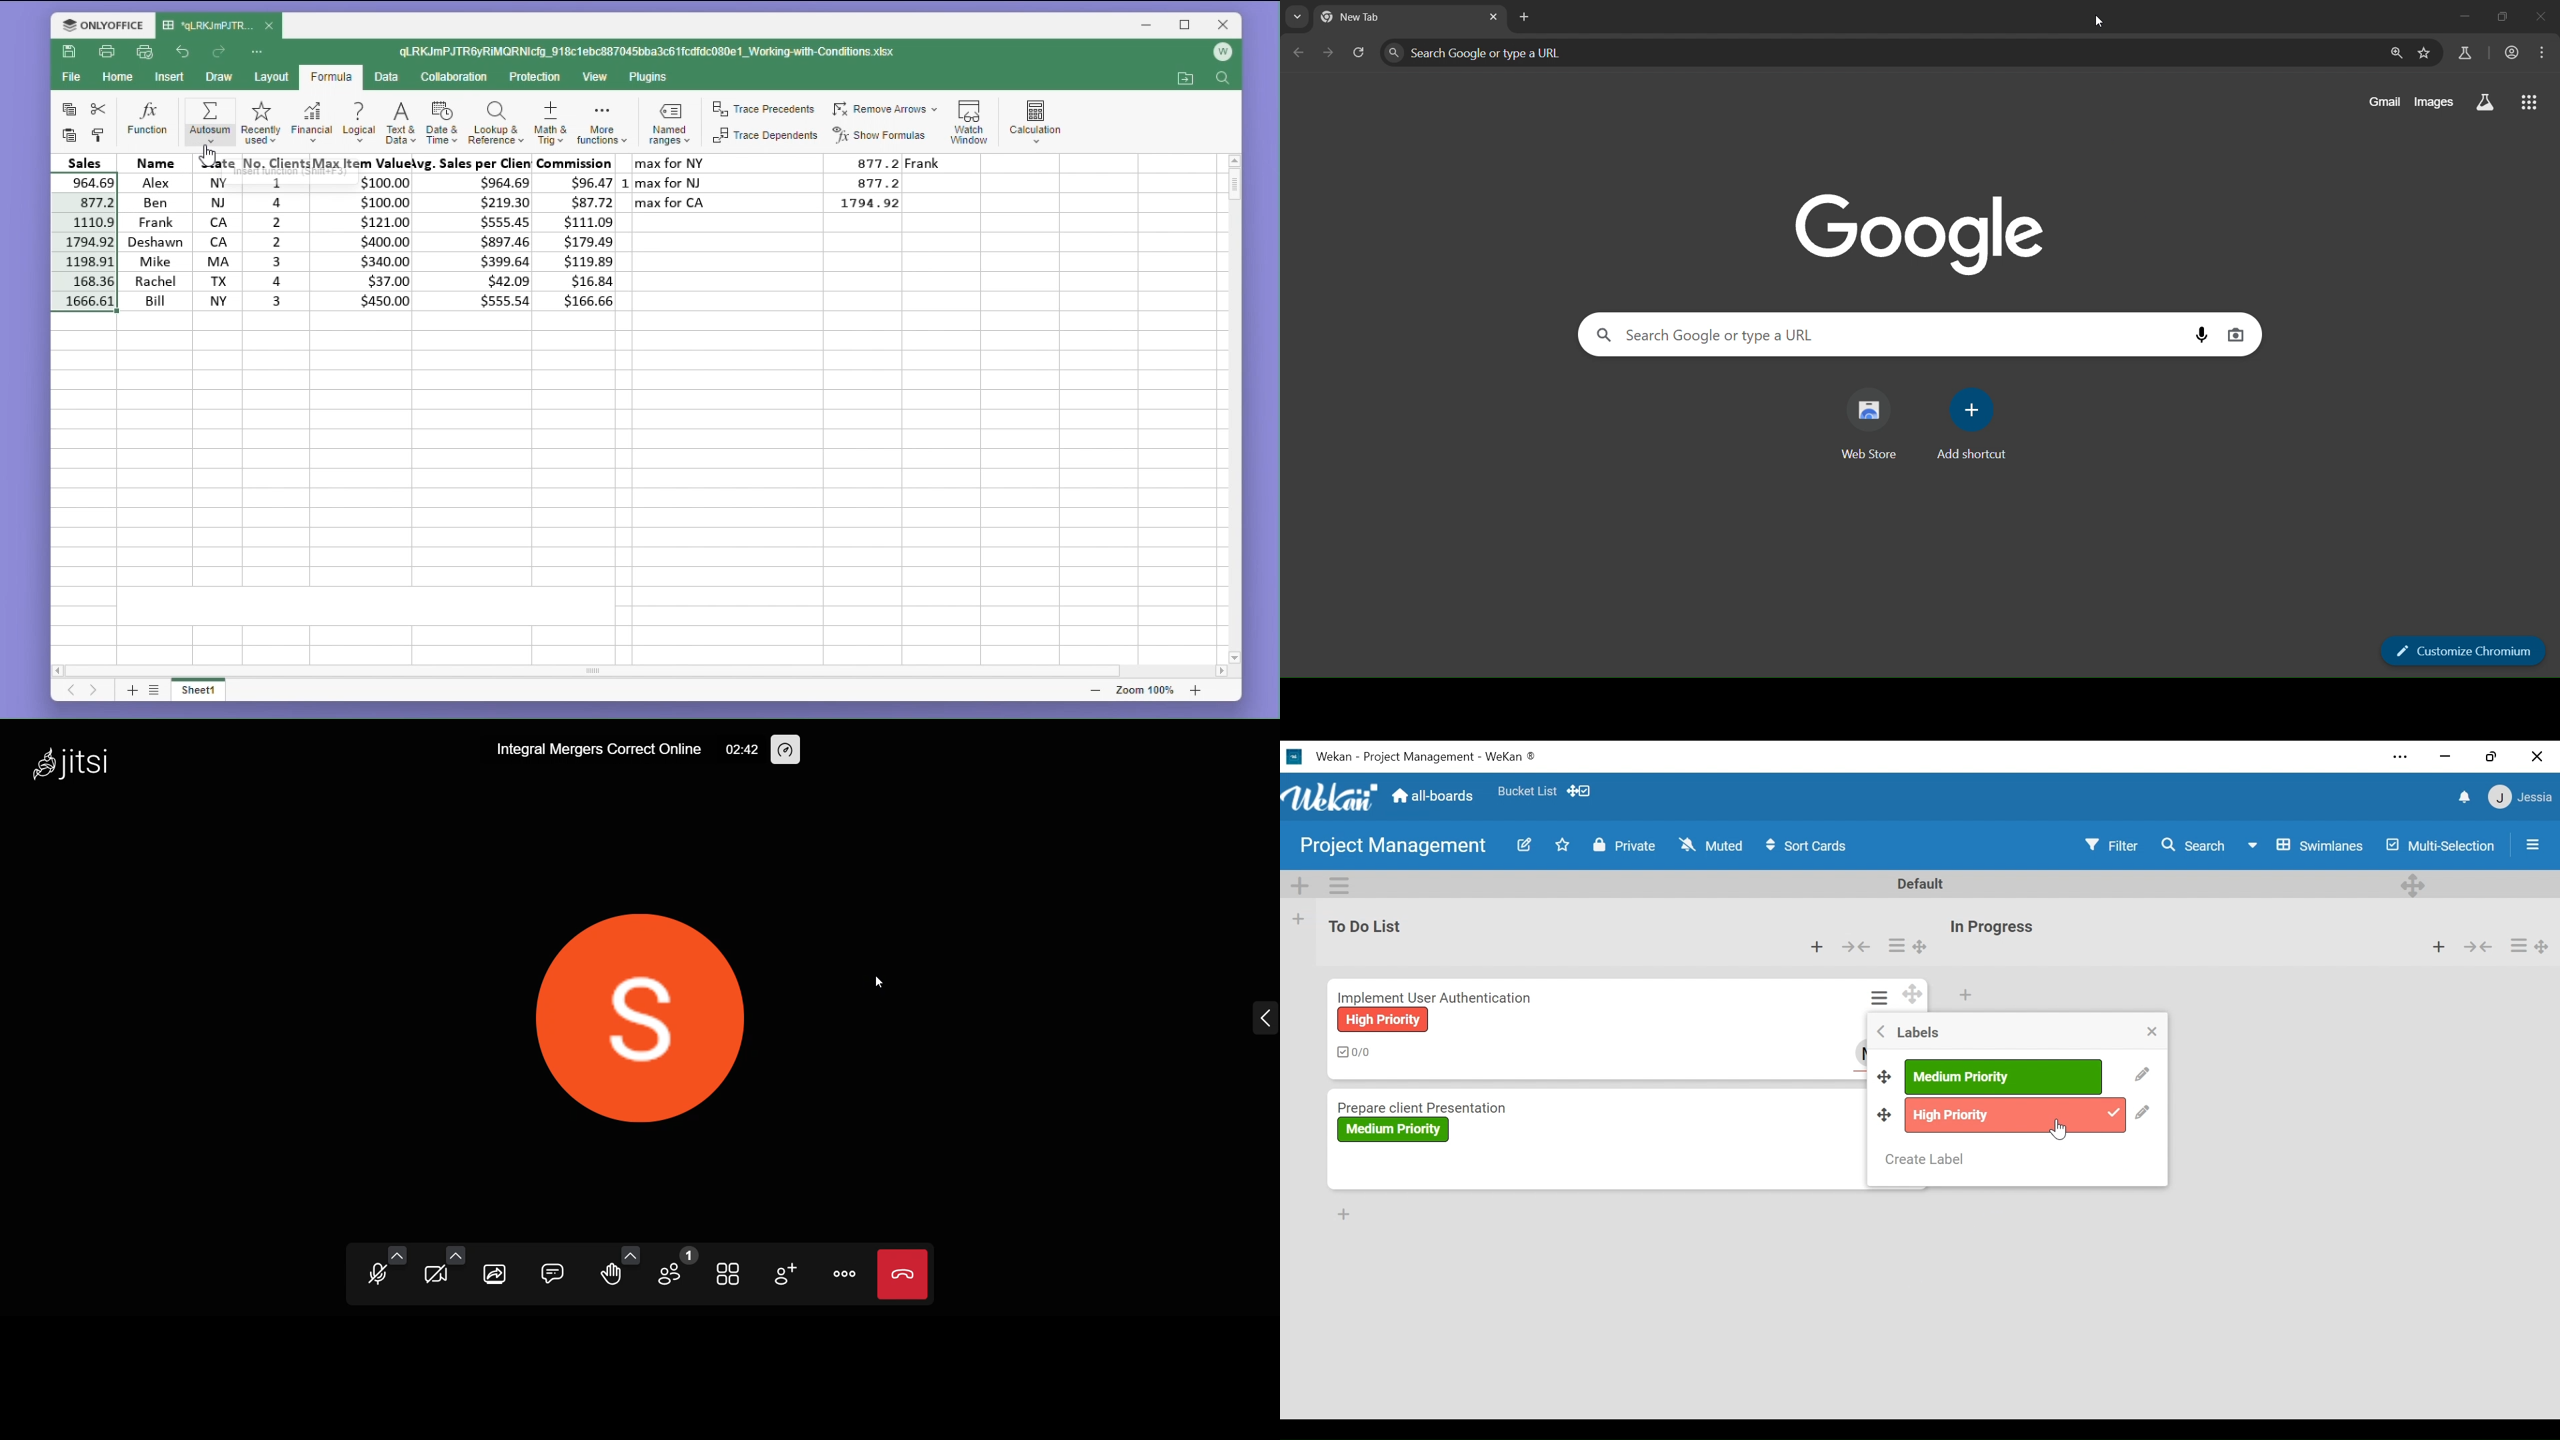  Describe the element at coordinates (1881, 1031) in the screenshot. I see `Back` at that location.